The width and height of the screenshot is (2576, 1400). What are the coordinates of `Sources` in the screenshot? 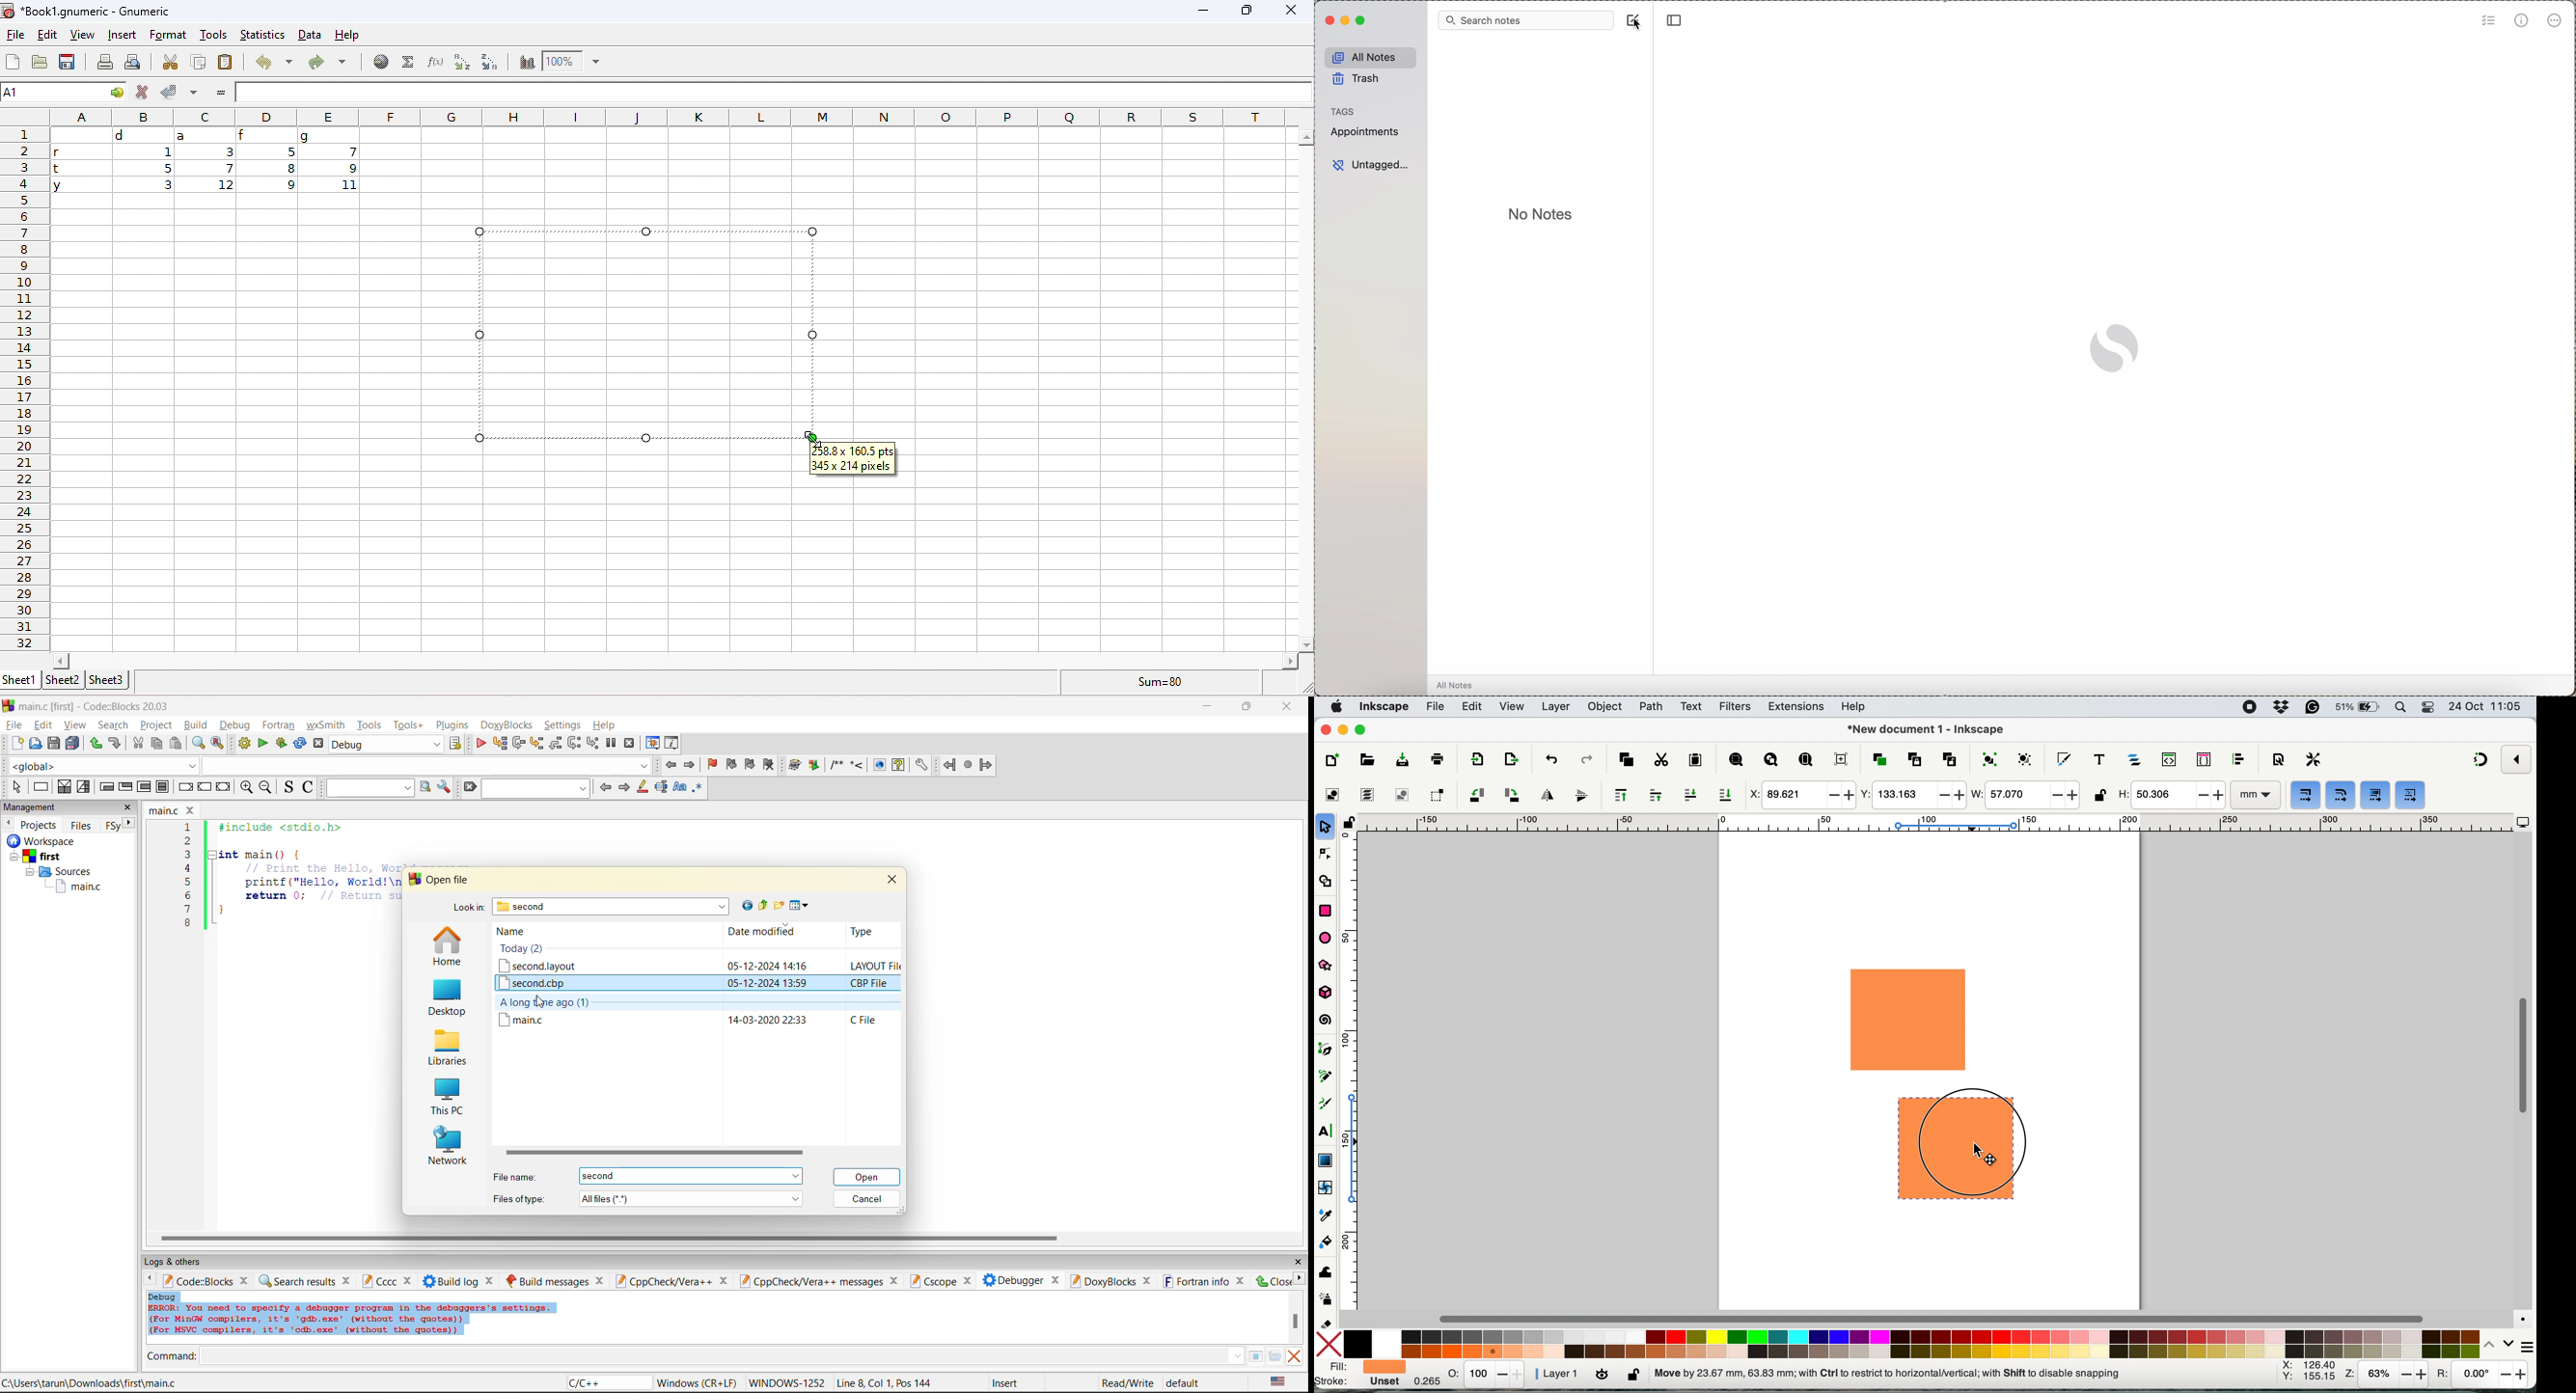 It's located at (62, 872).